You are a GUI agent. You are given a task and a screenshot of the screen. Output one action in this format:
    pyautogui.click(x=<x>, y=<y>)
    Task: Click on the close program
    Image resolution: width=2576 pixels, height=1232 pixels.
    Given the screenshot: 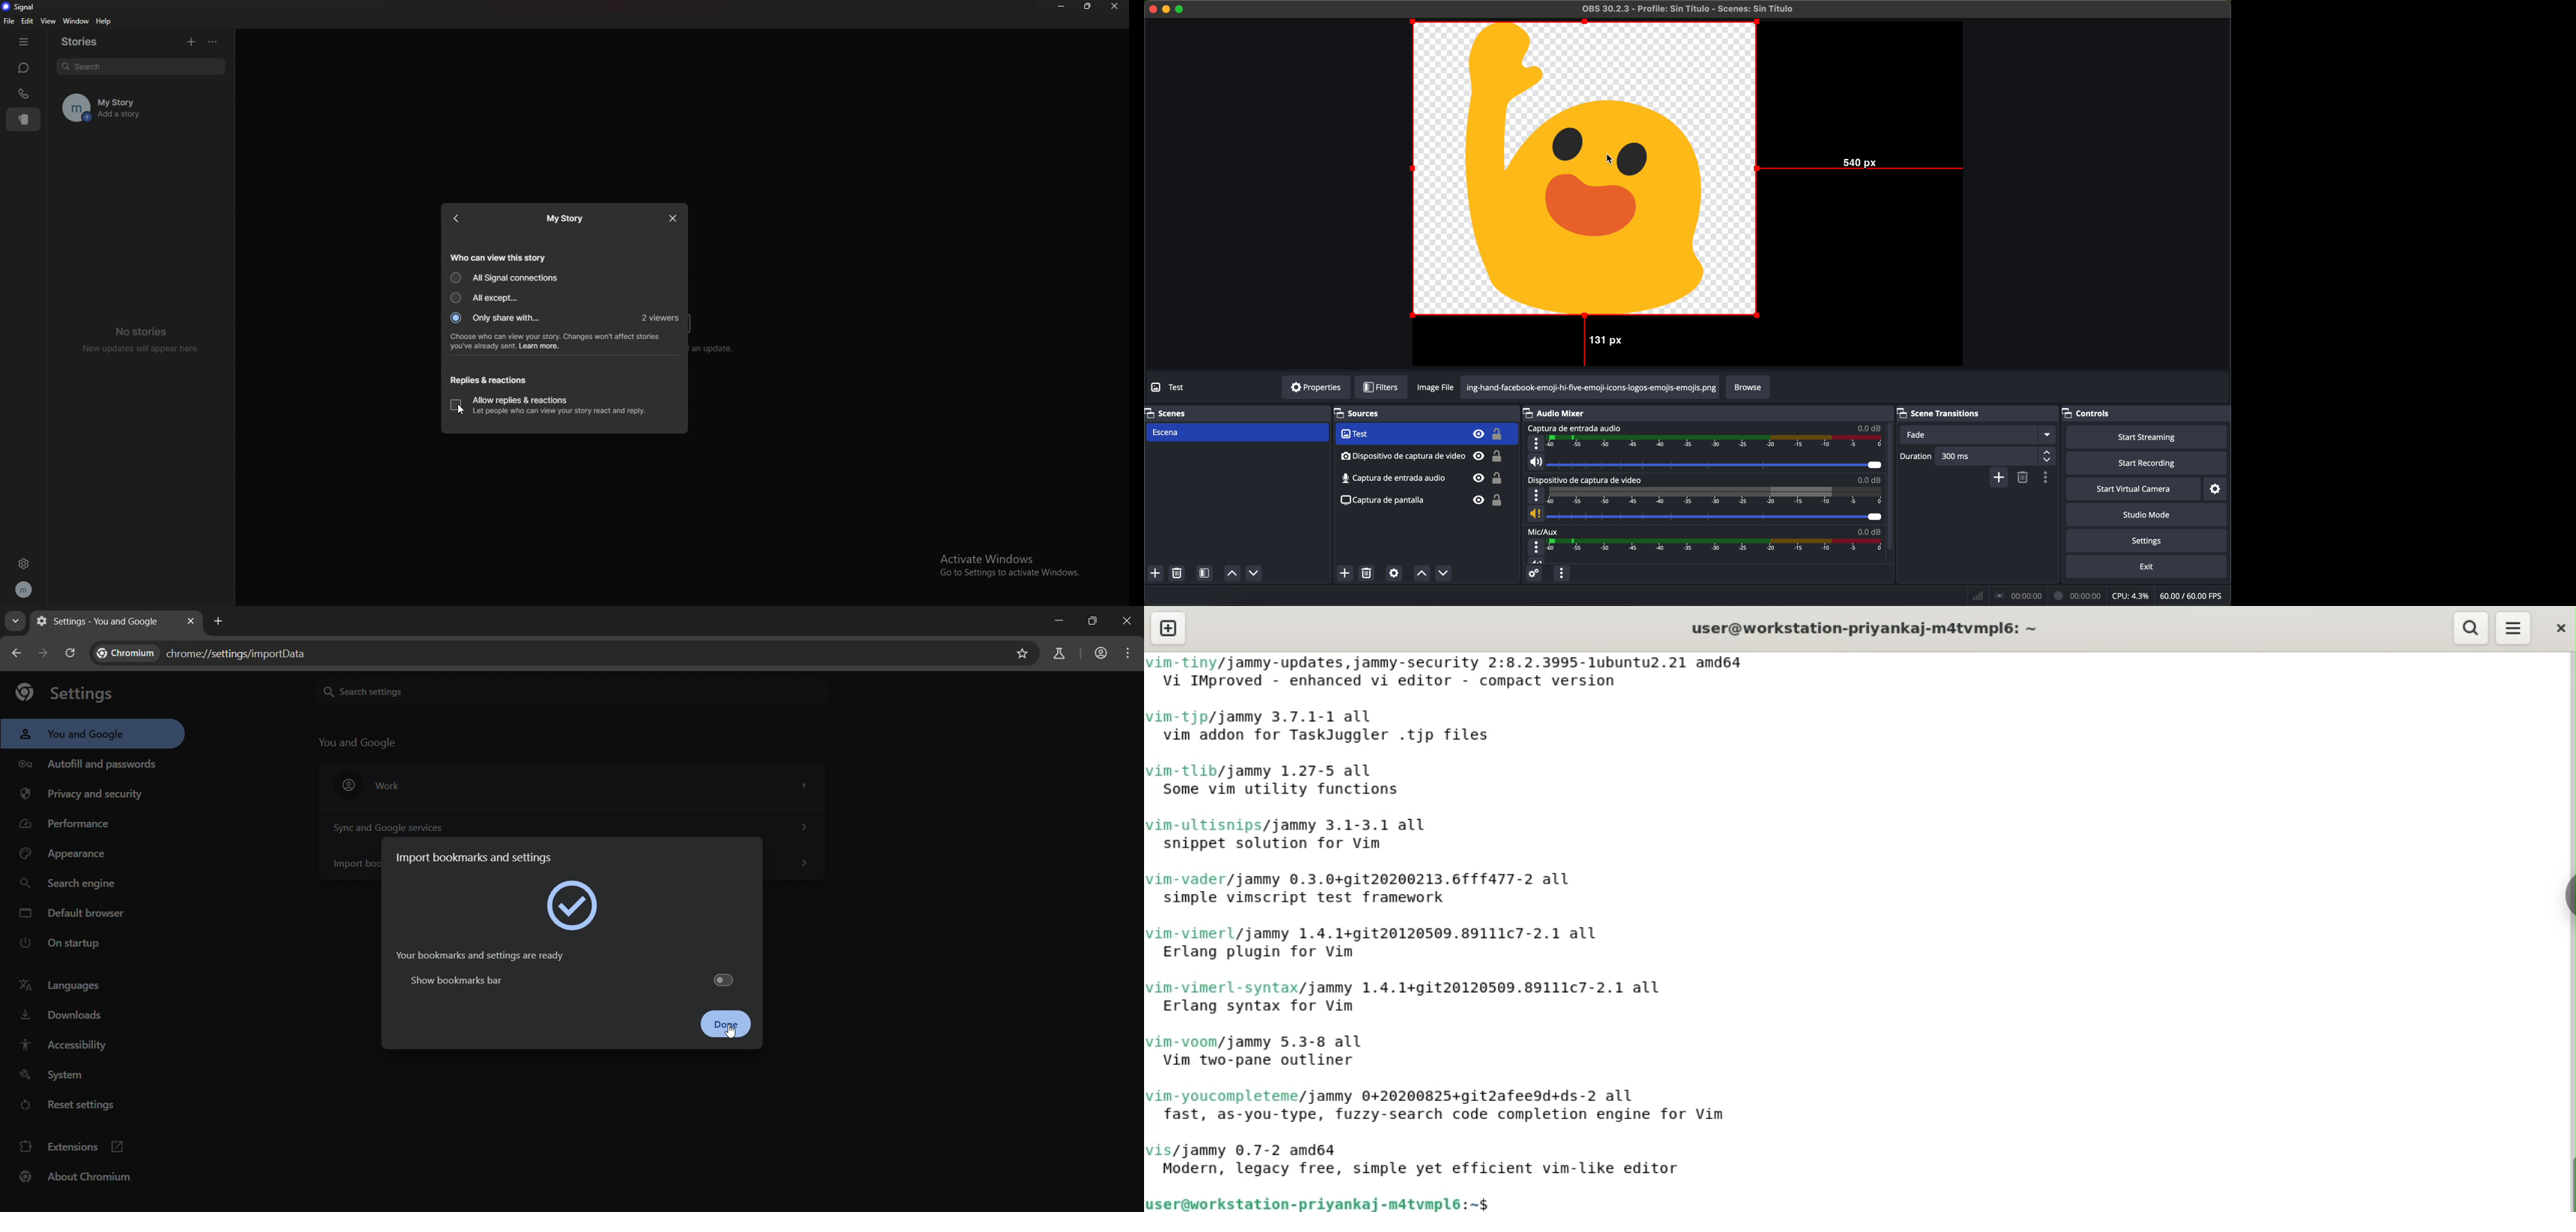 What is the action you would take?
    pyautogui.click(x=1151, y=8)
    